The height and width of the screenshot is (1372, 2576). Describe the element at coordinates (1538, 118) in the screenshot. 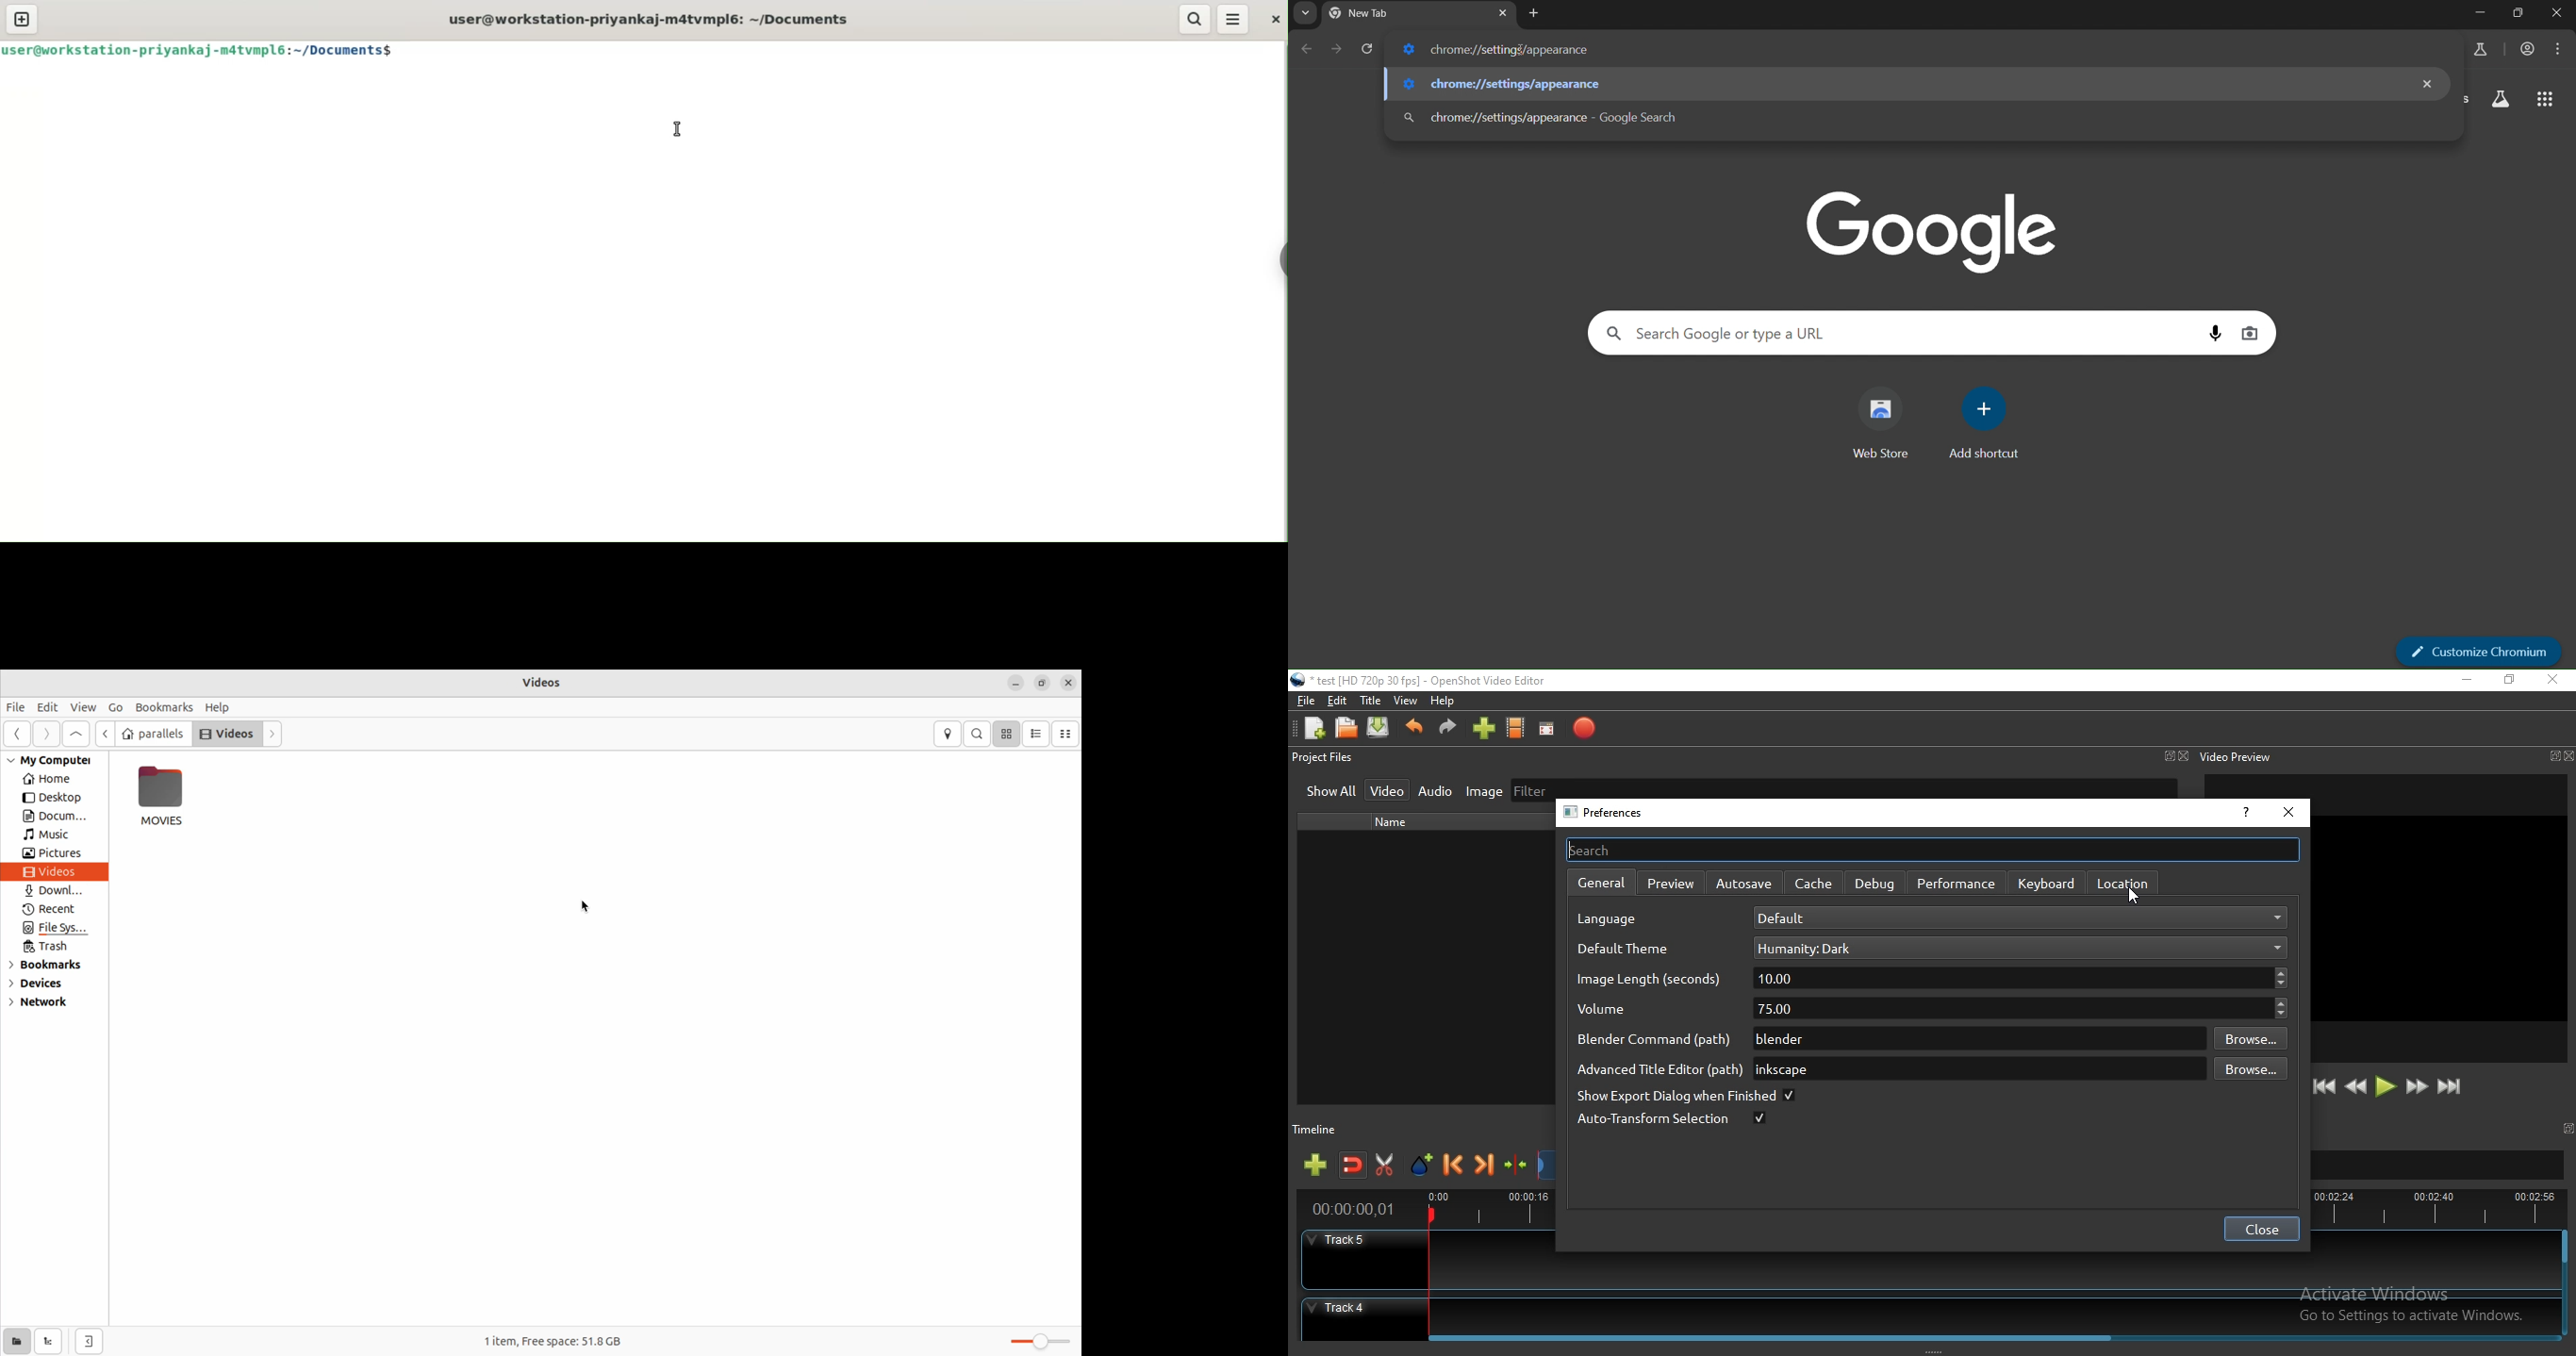

I see `chrome://settings/appearance` at that location.